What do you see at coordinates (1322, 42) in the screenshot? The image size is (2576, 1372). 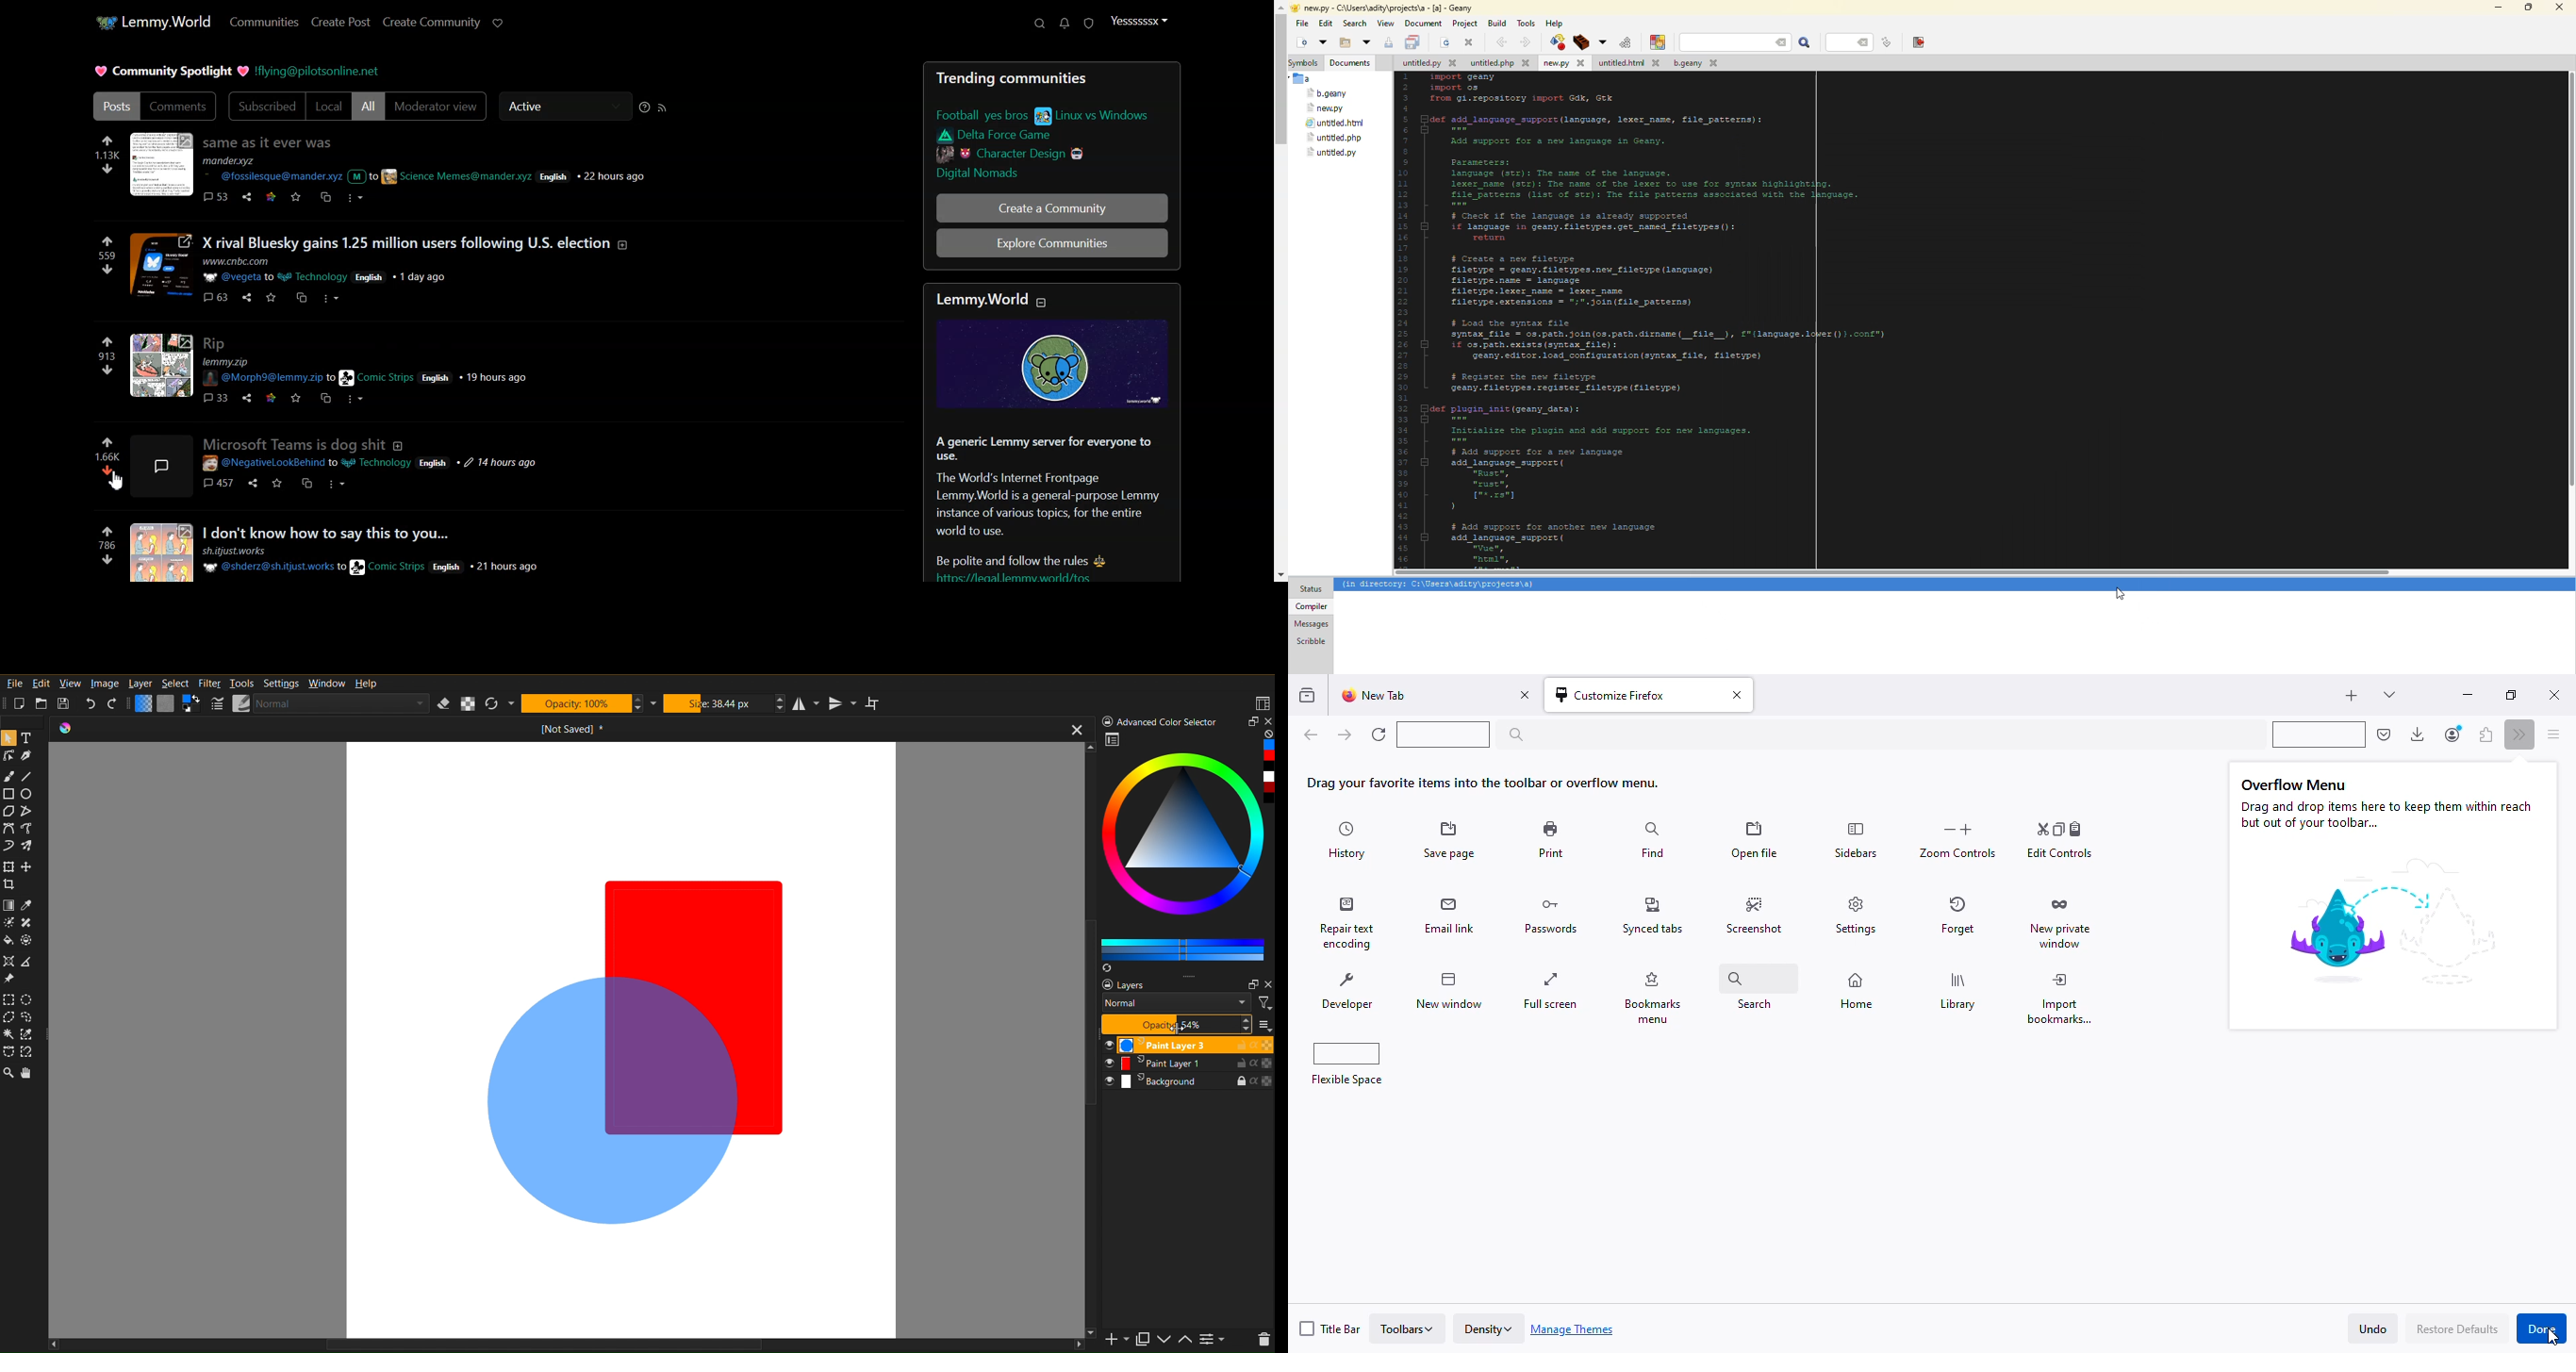 I see `open` at bounding box center [1322, 42].